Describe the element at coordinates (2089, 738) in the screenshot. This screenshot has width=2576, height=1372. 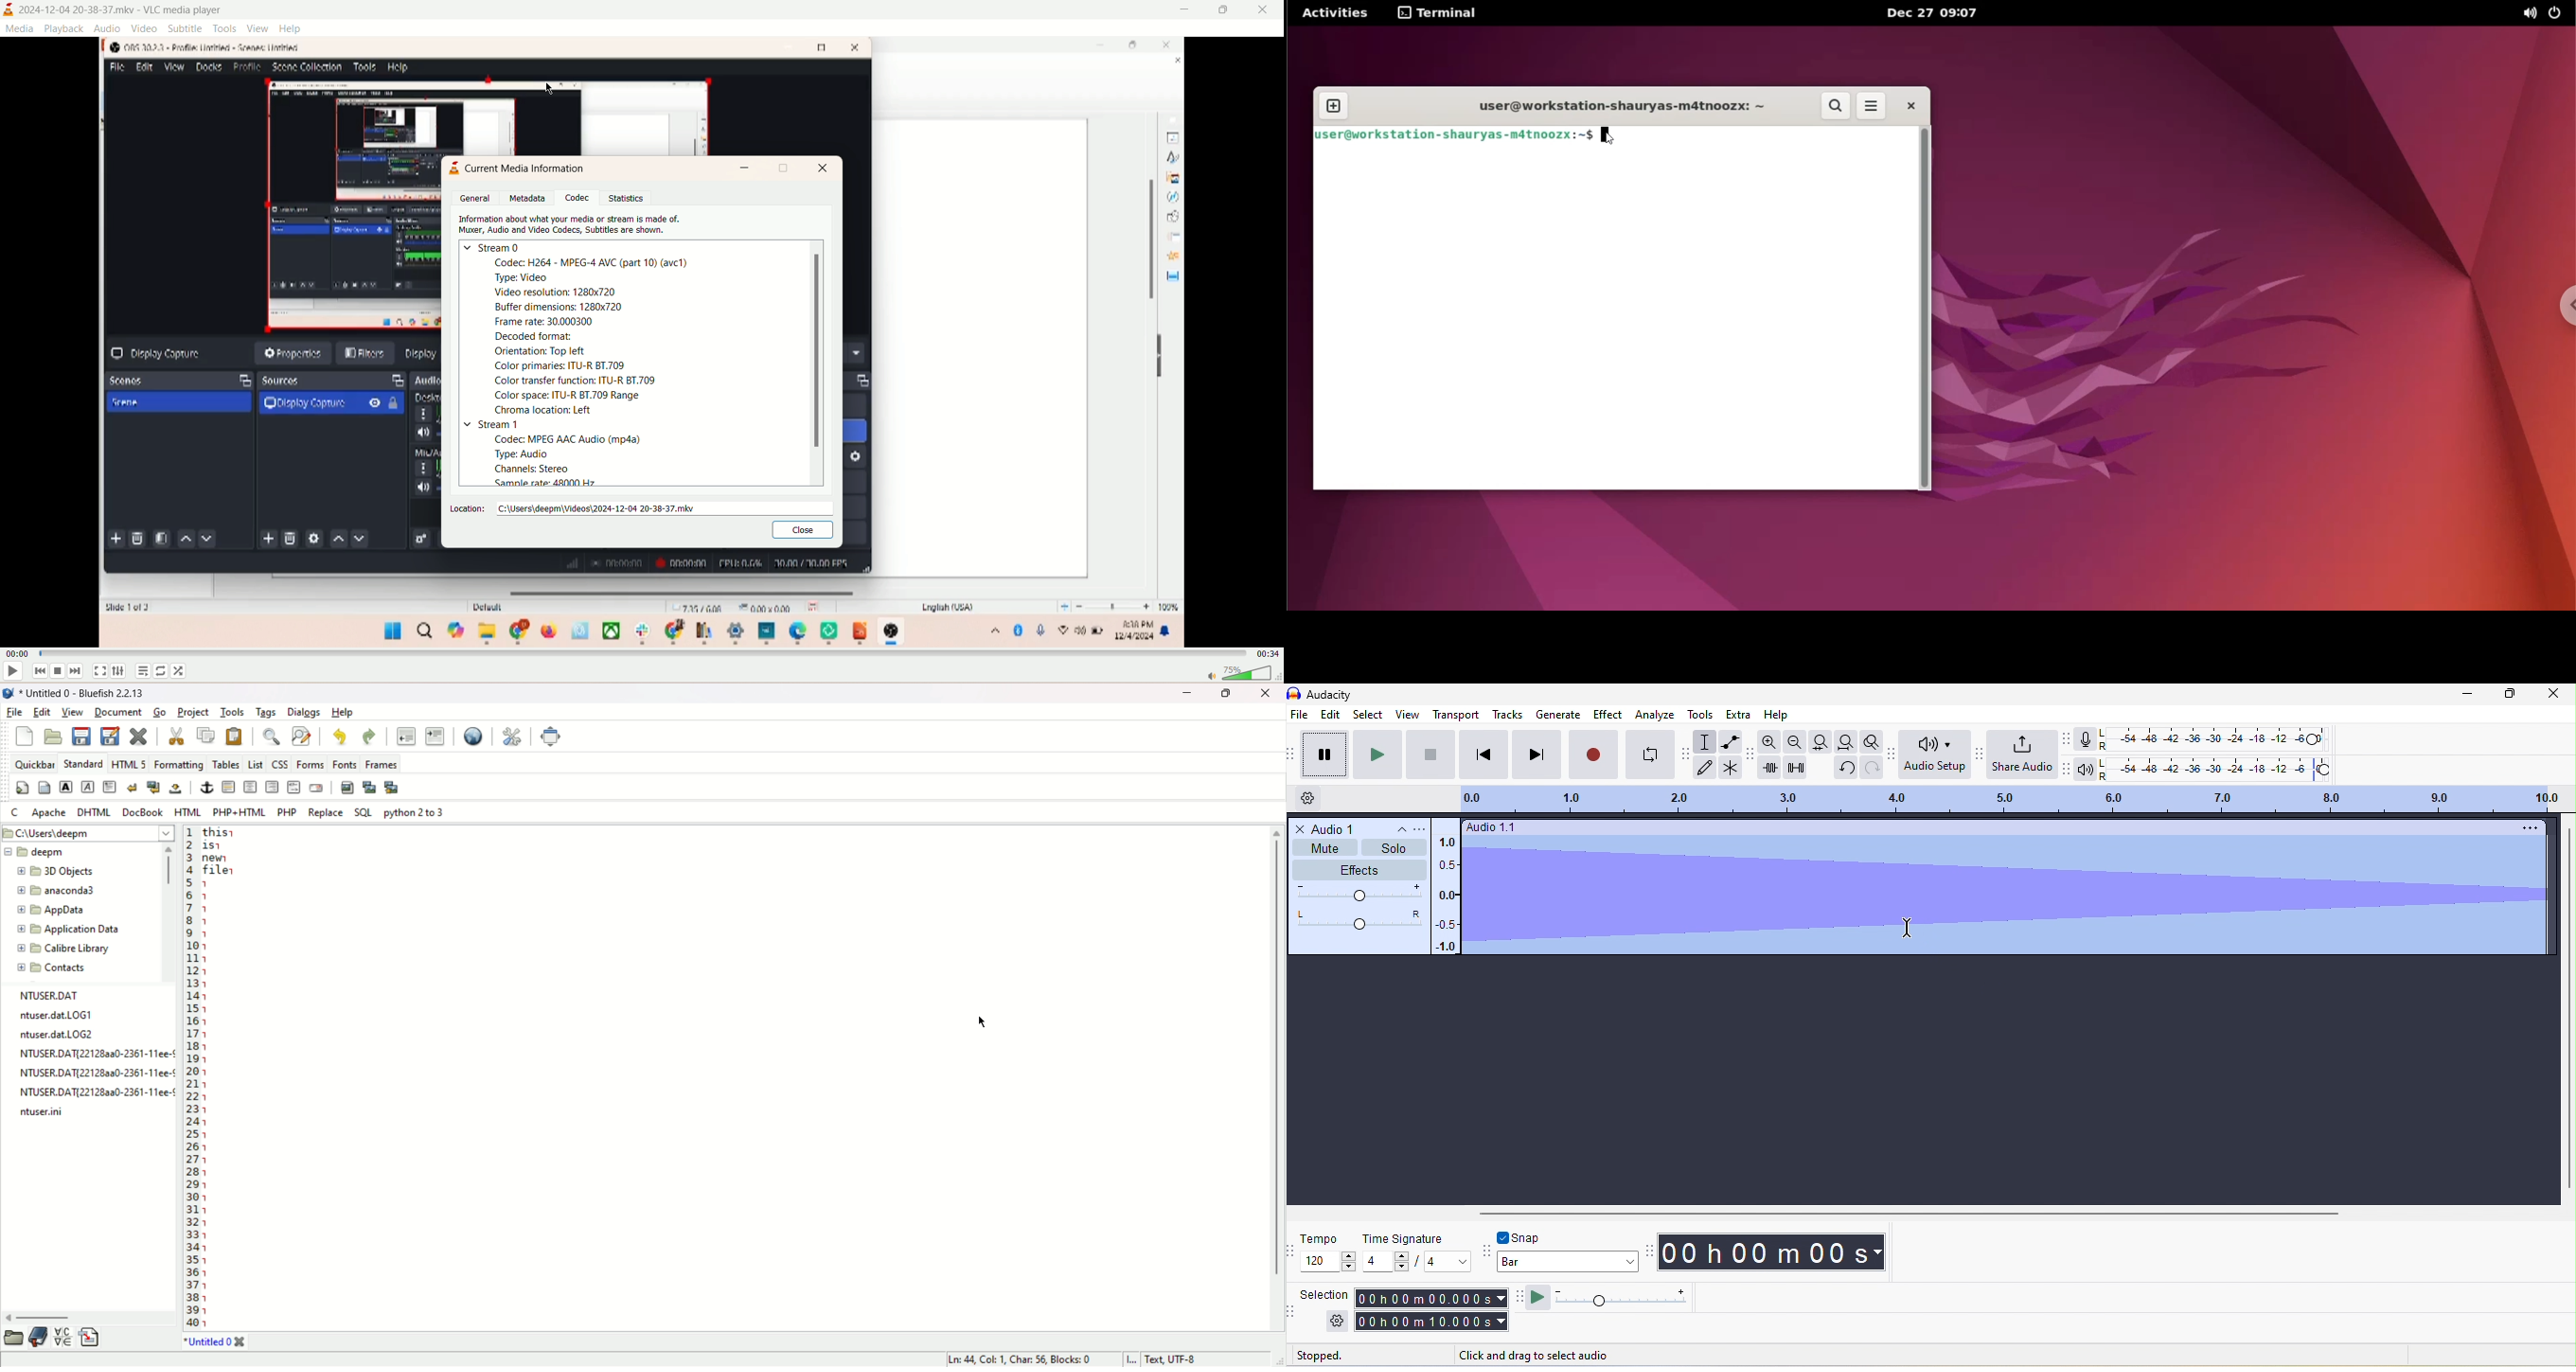
I see `record meter` at that location.